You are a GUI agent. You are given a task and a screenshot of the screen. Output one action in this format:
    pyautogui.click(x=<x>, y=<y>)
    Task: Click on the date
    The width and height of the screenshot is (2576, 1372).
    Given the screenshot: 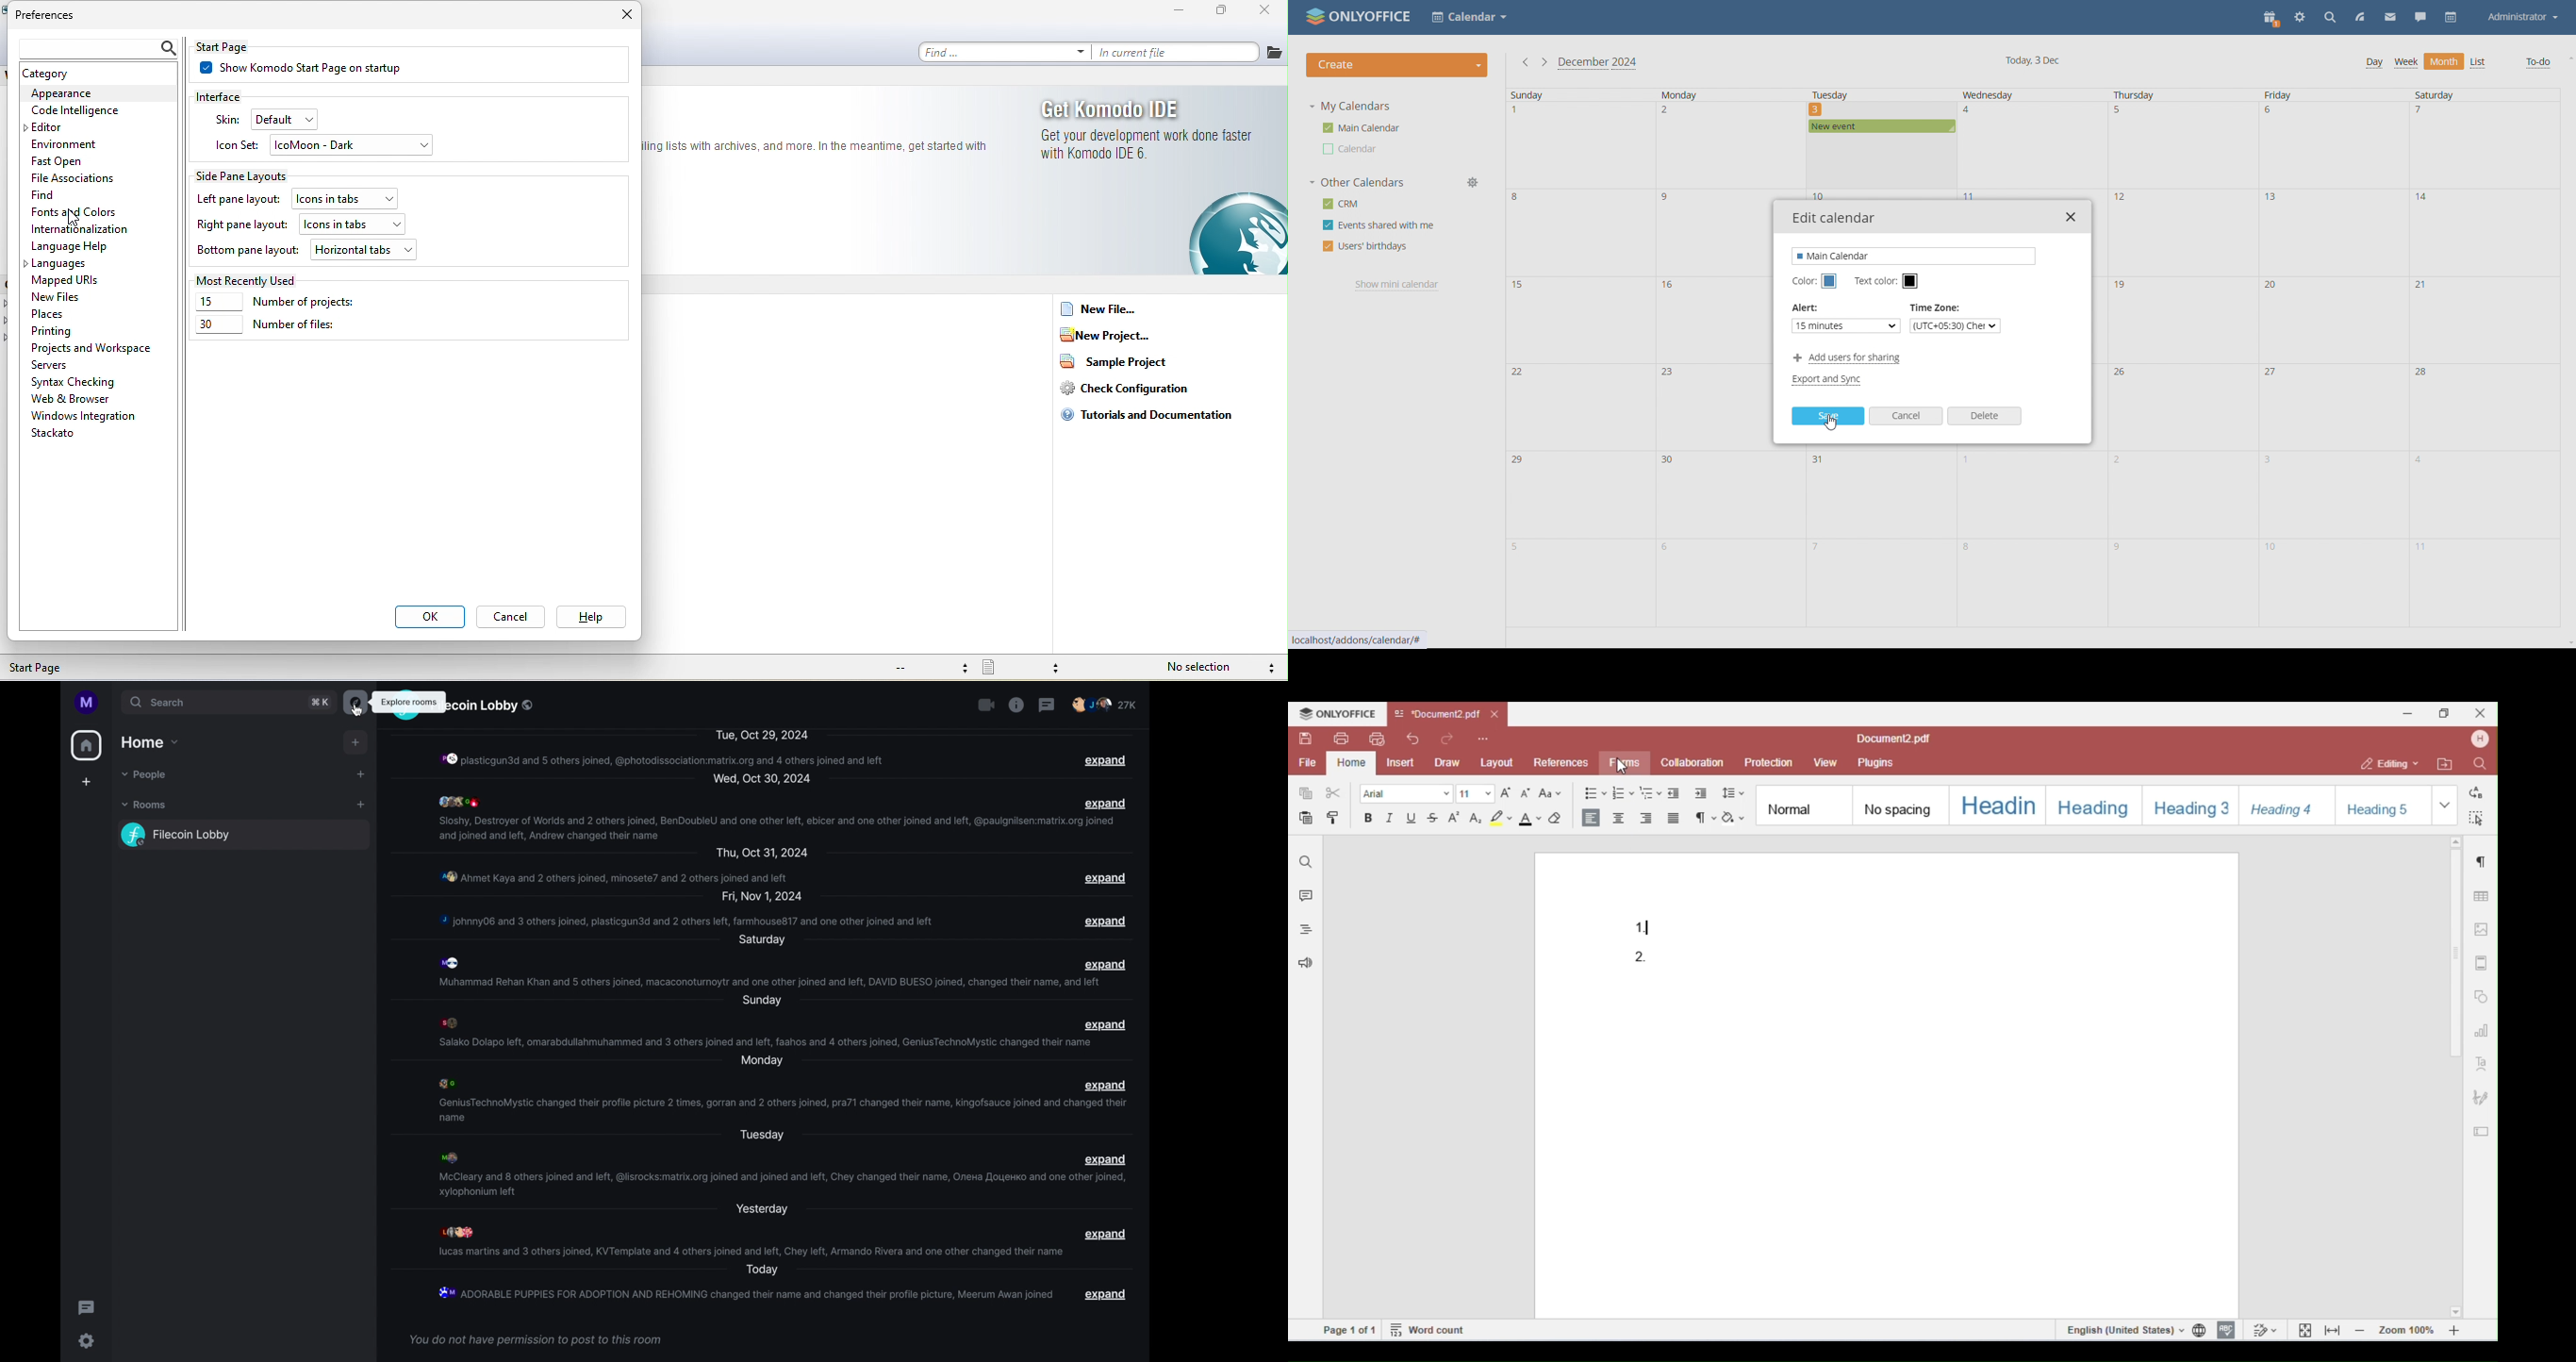 What is the action you would take?
    pyautogui.click(x=2333, y=407)
    